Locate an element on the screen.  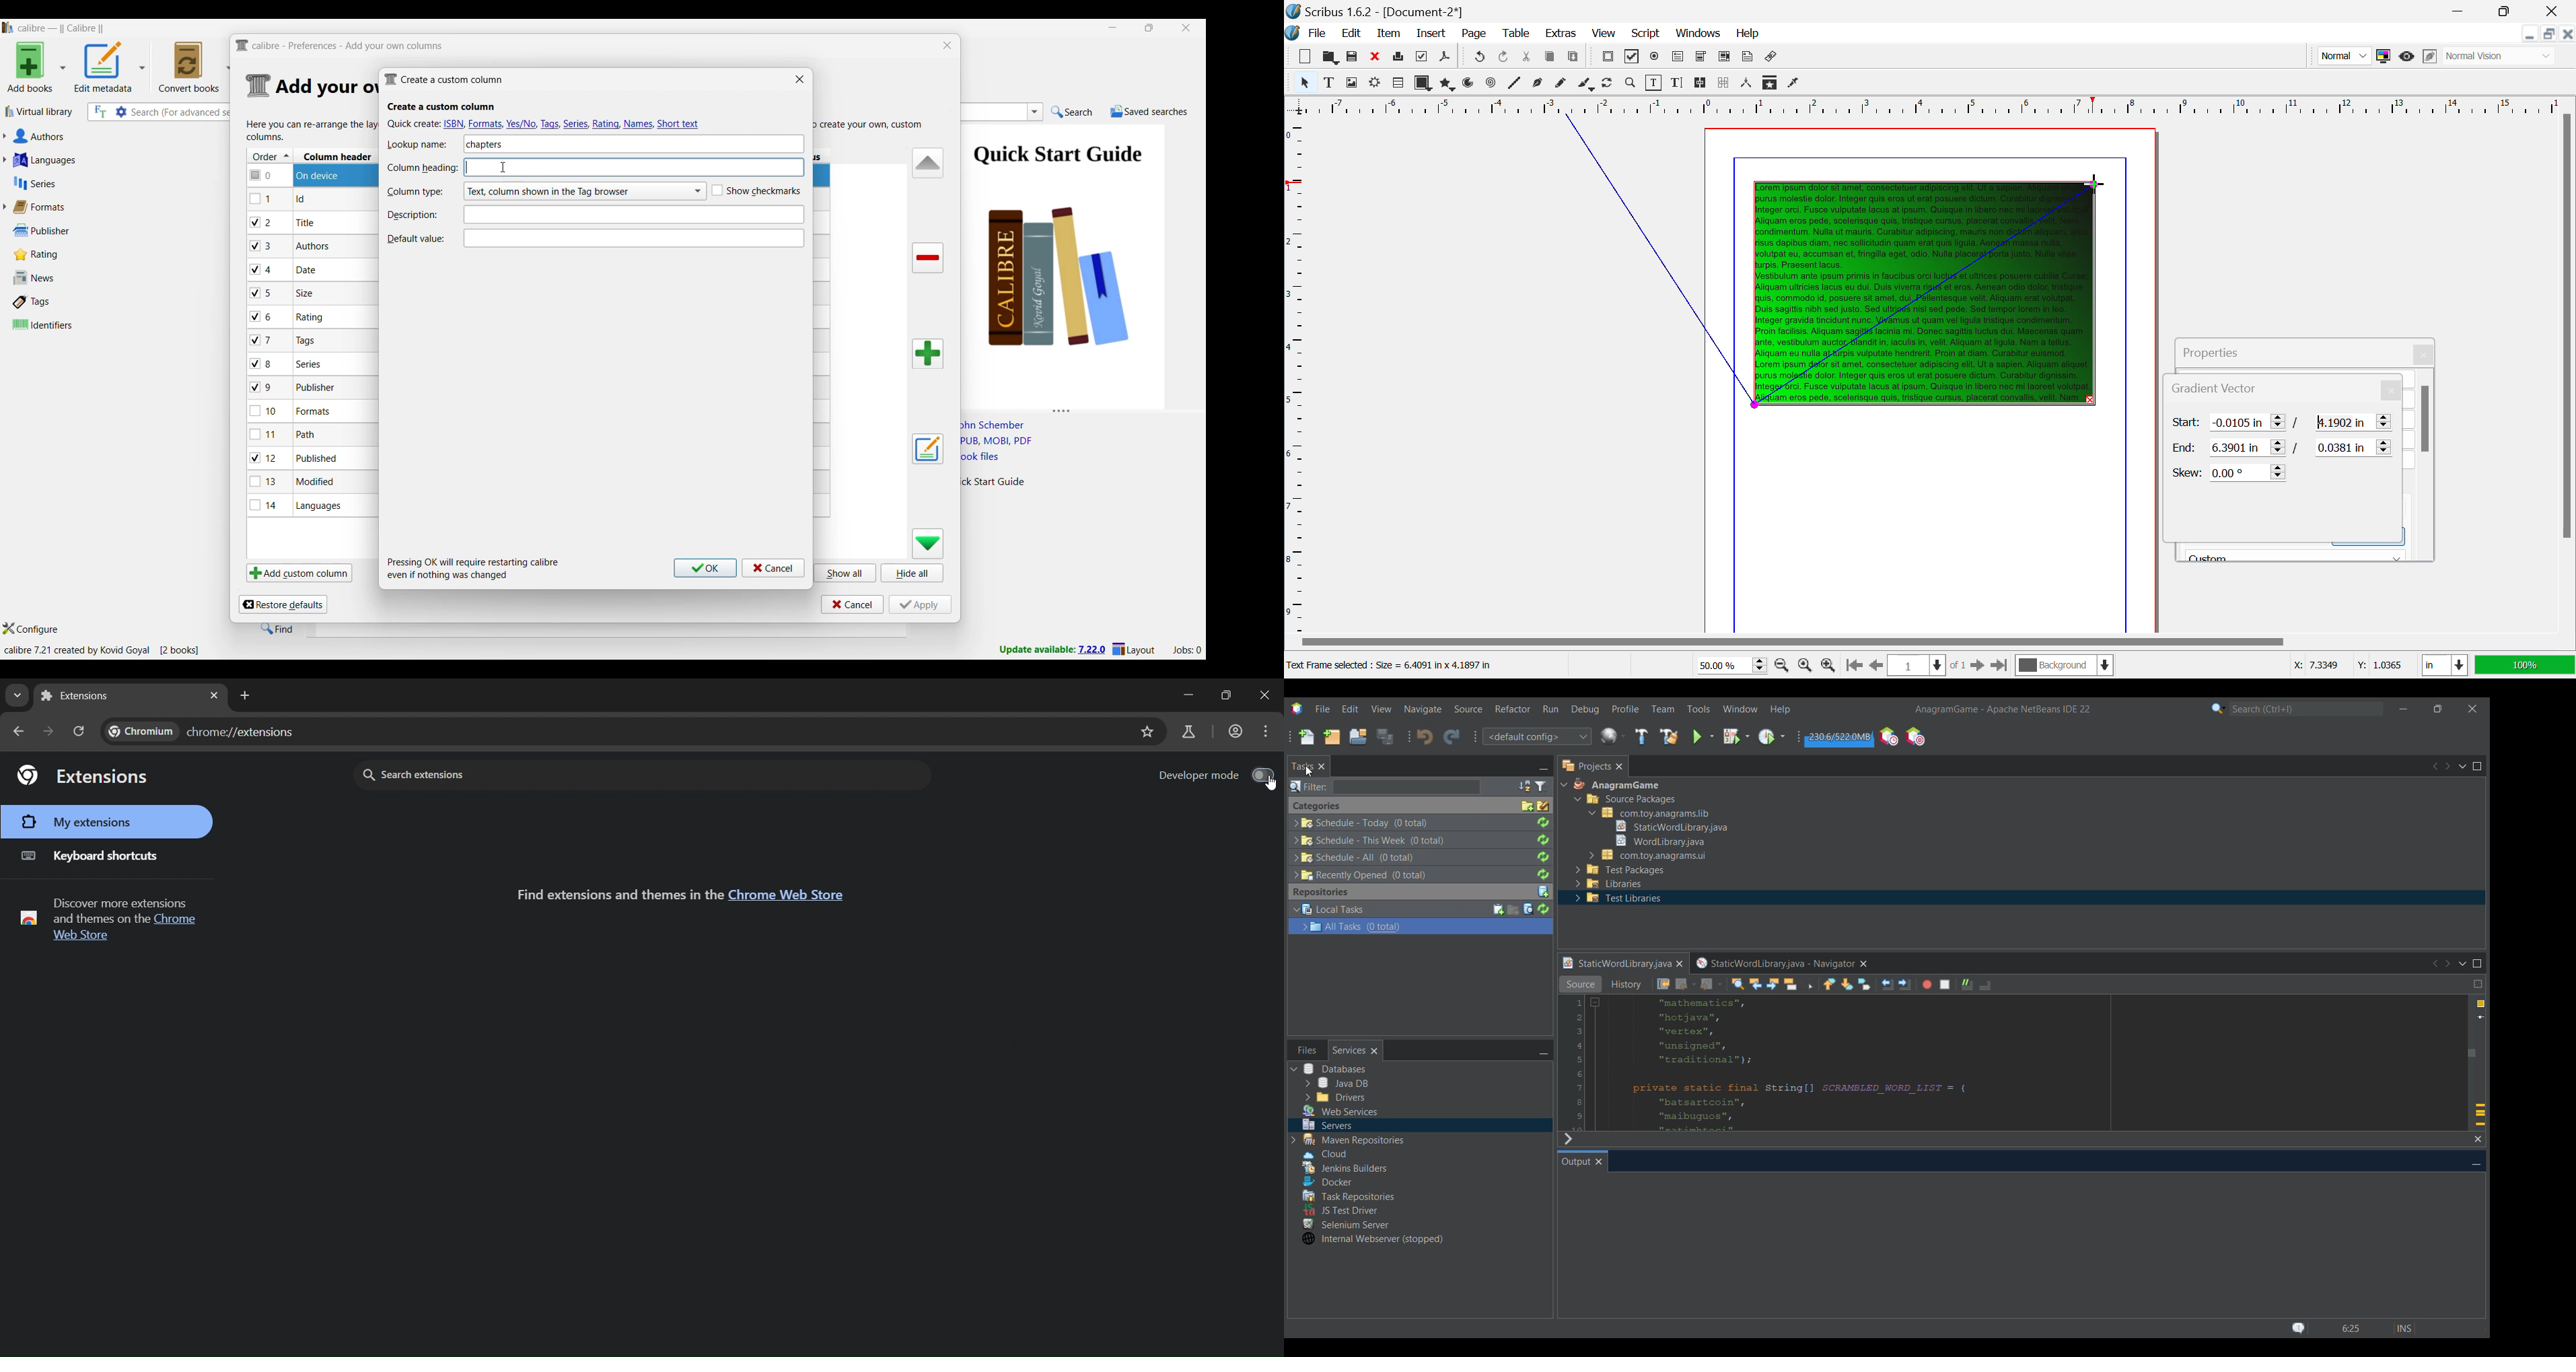
Horizontal Page Margins is located at coordinates (1297, 375).